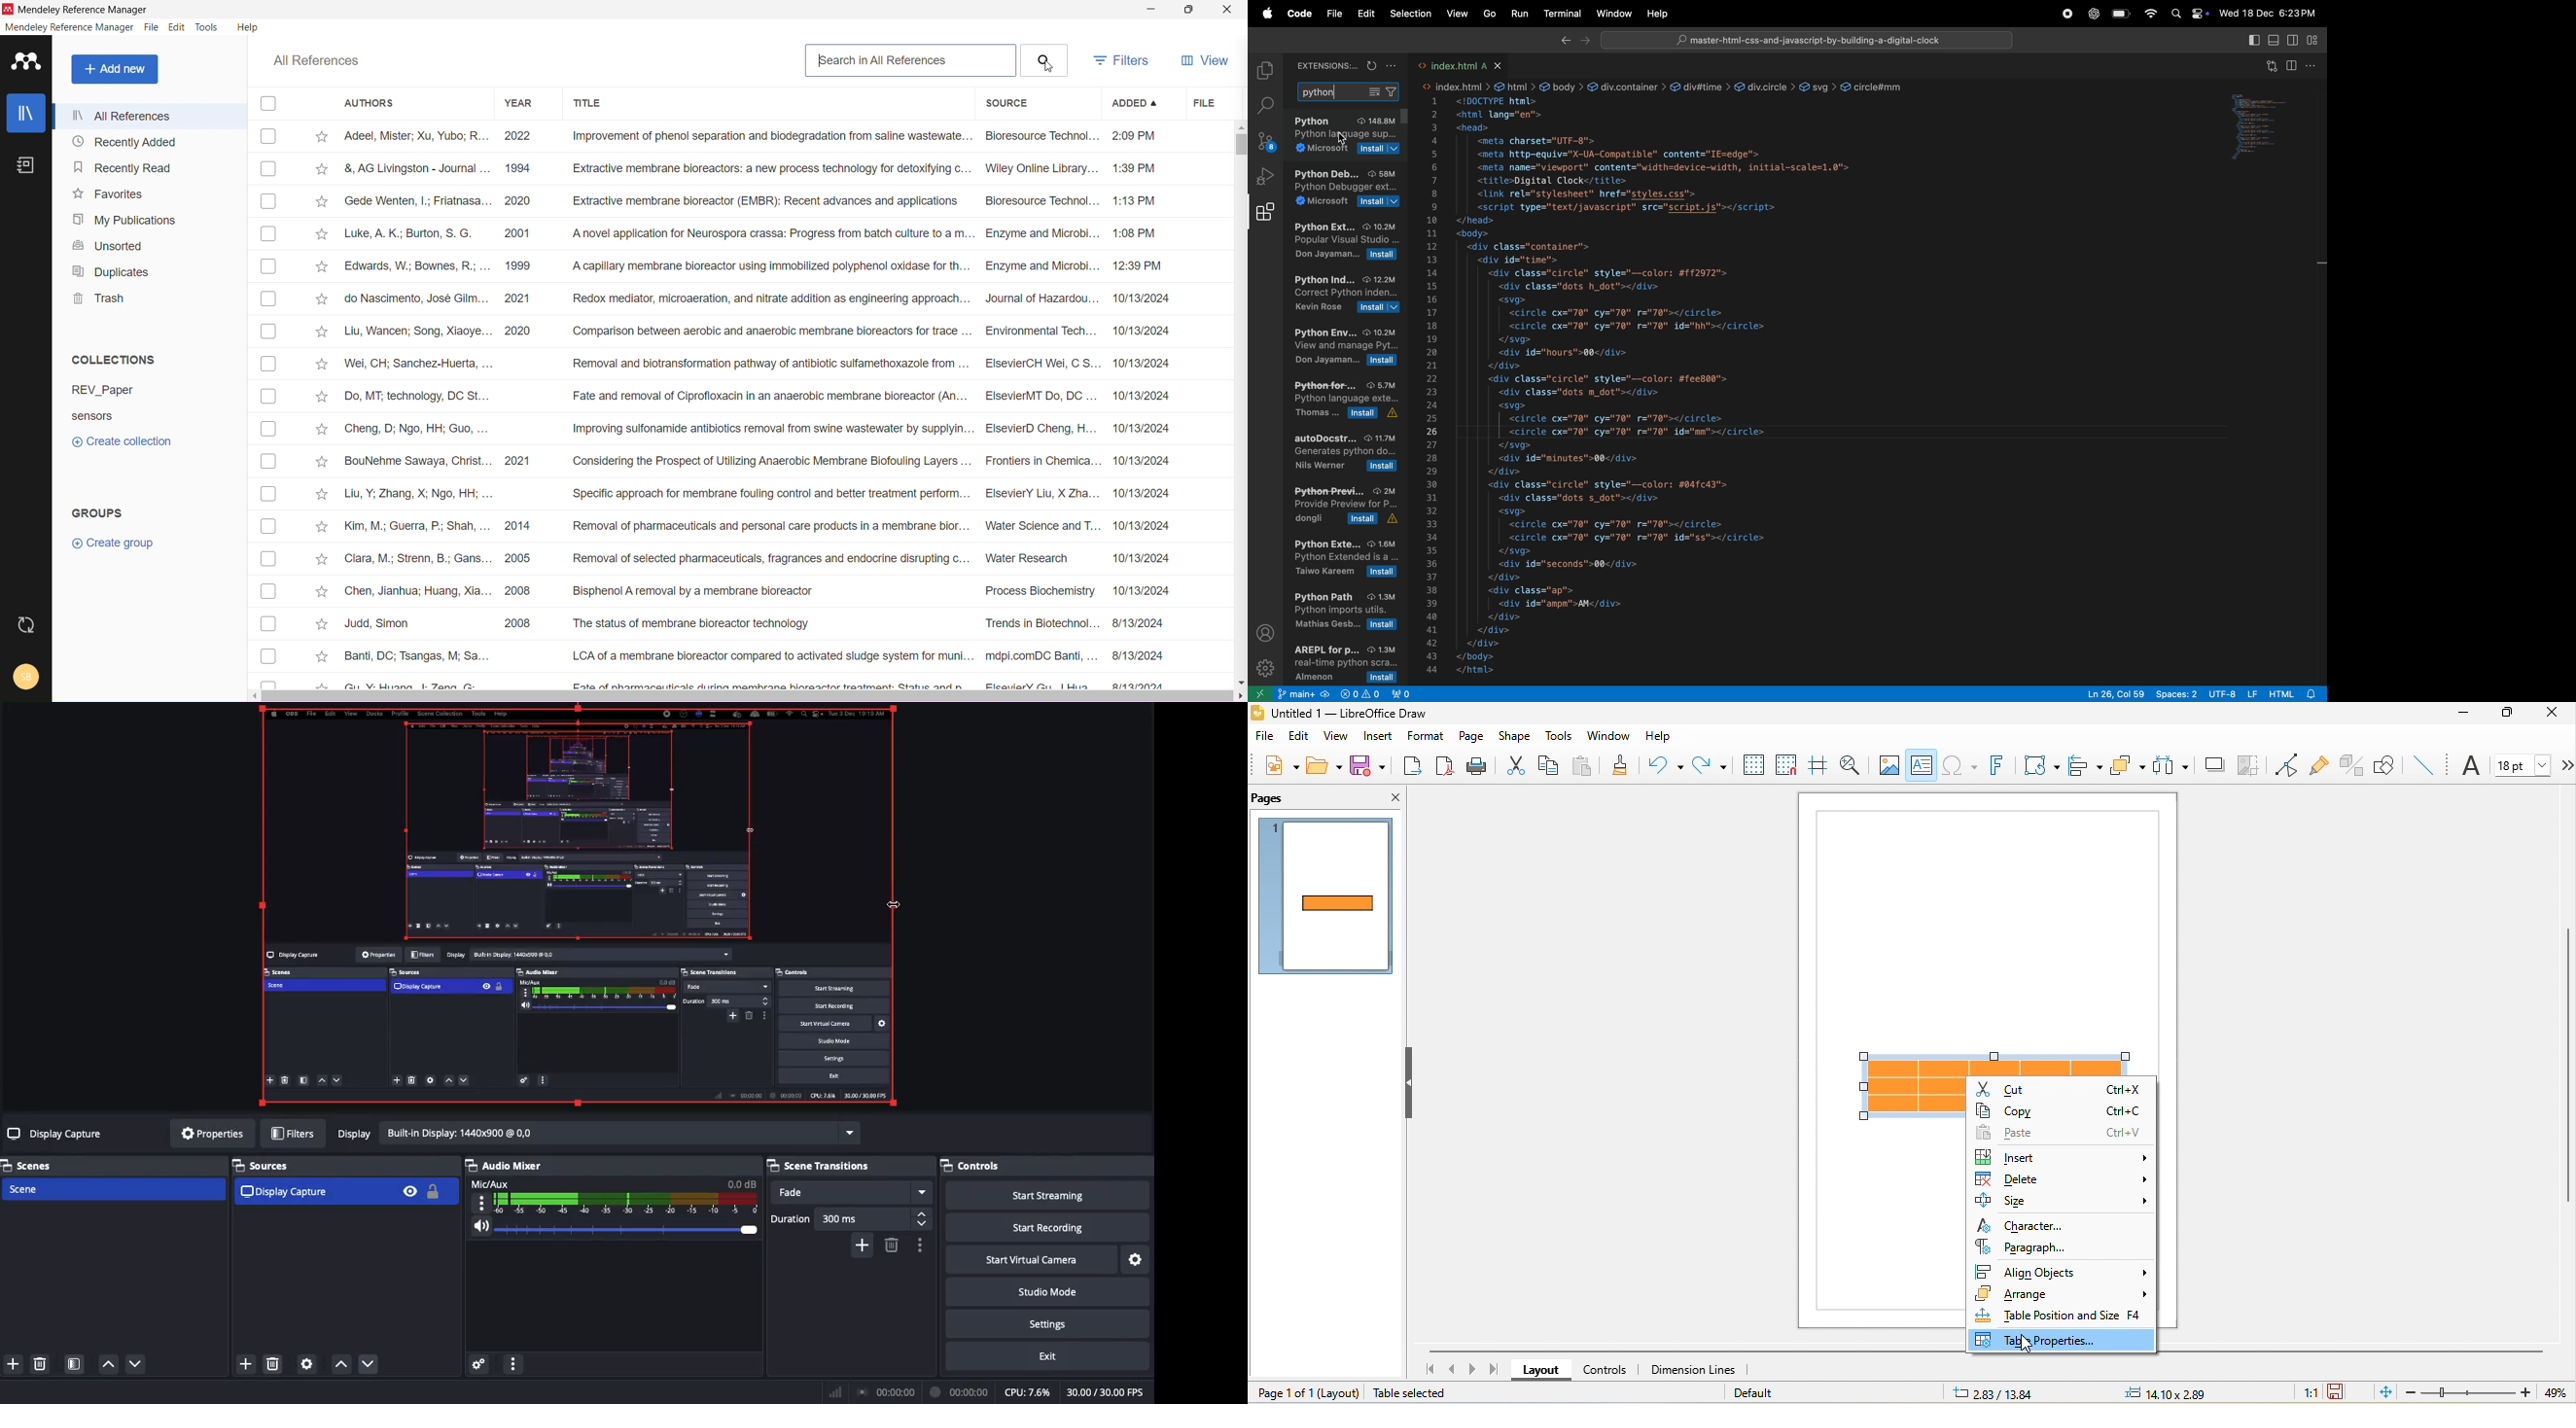 The width and height of the screenshot is (2576, 1428). I want to click on more options, so click(2567, 765).